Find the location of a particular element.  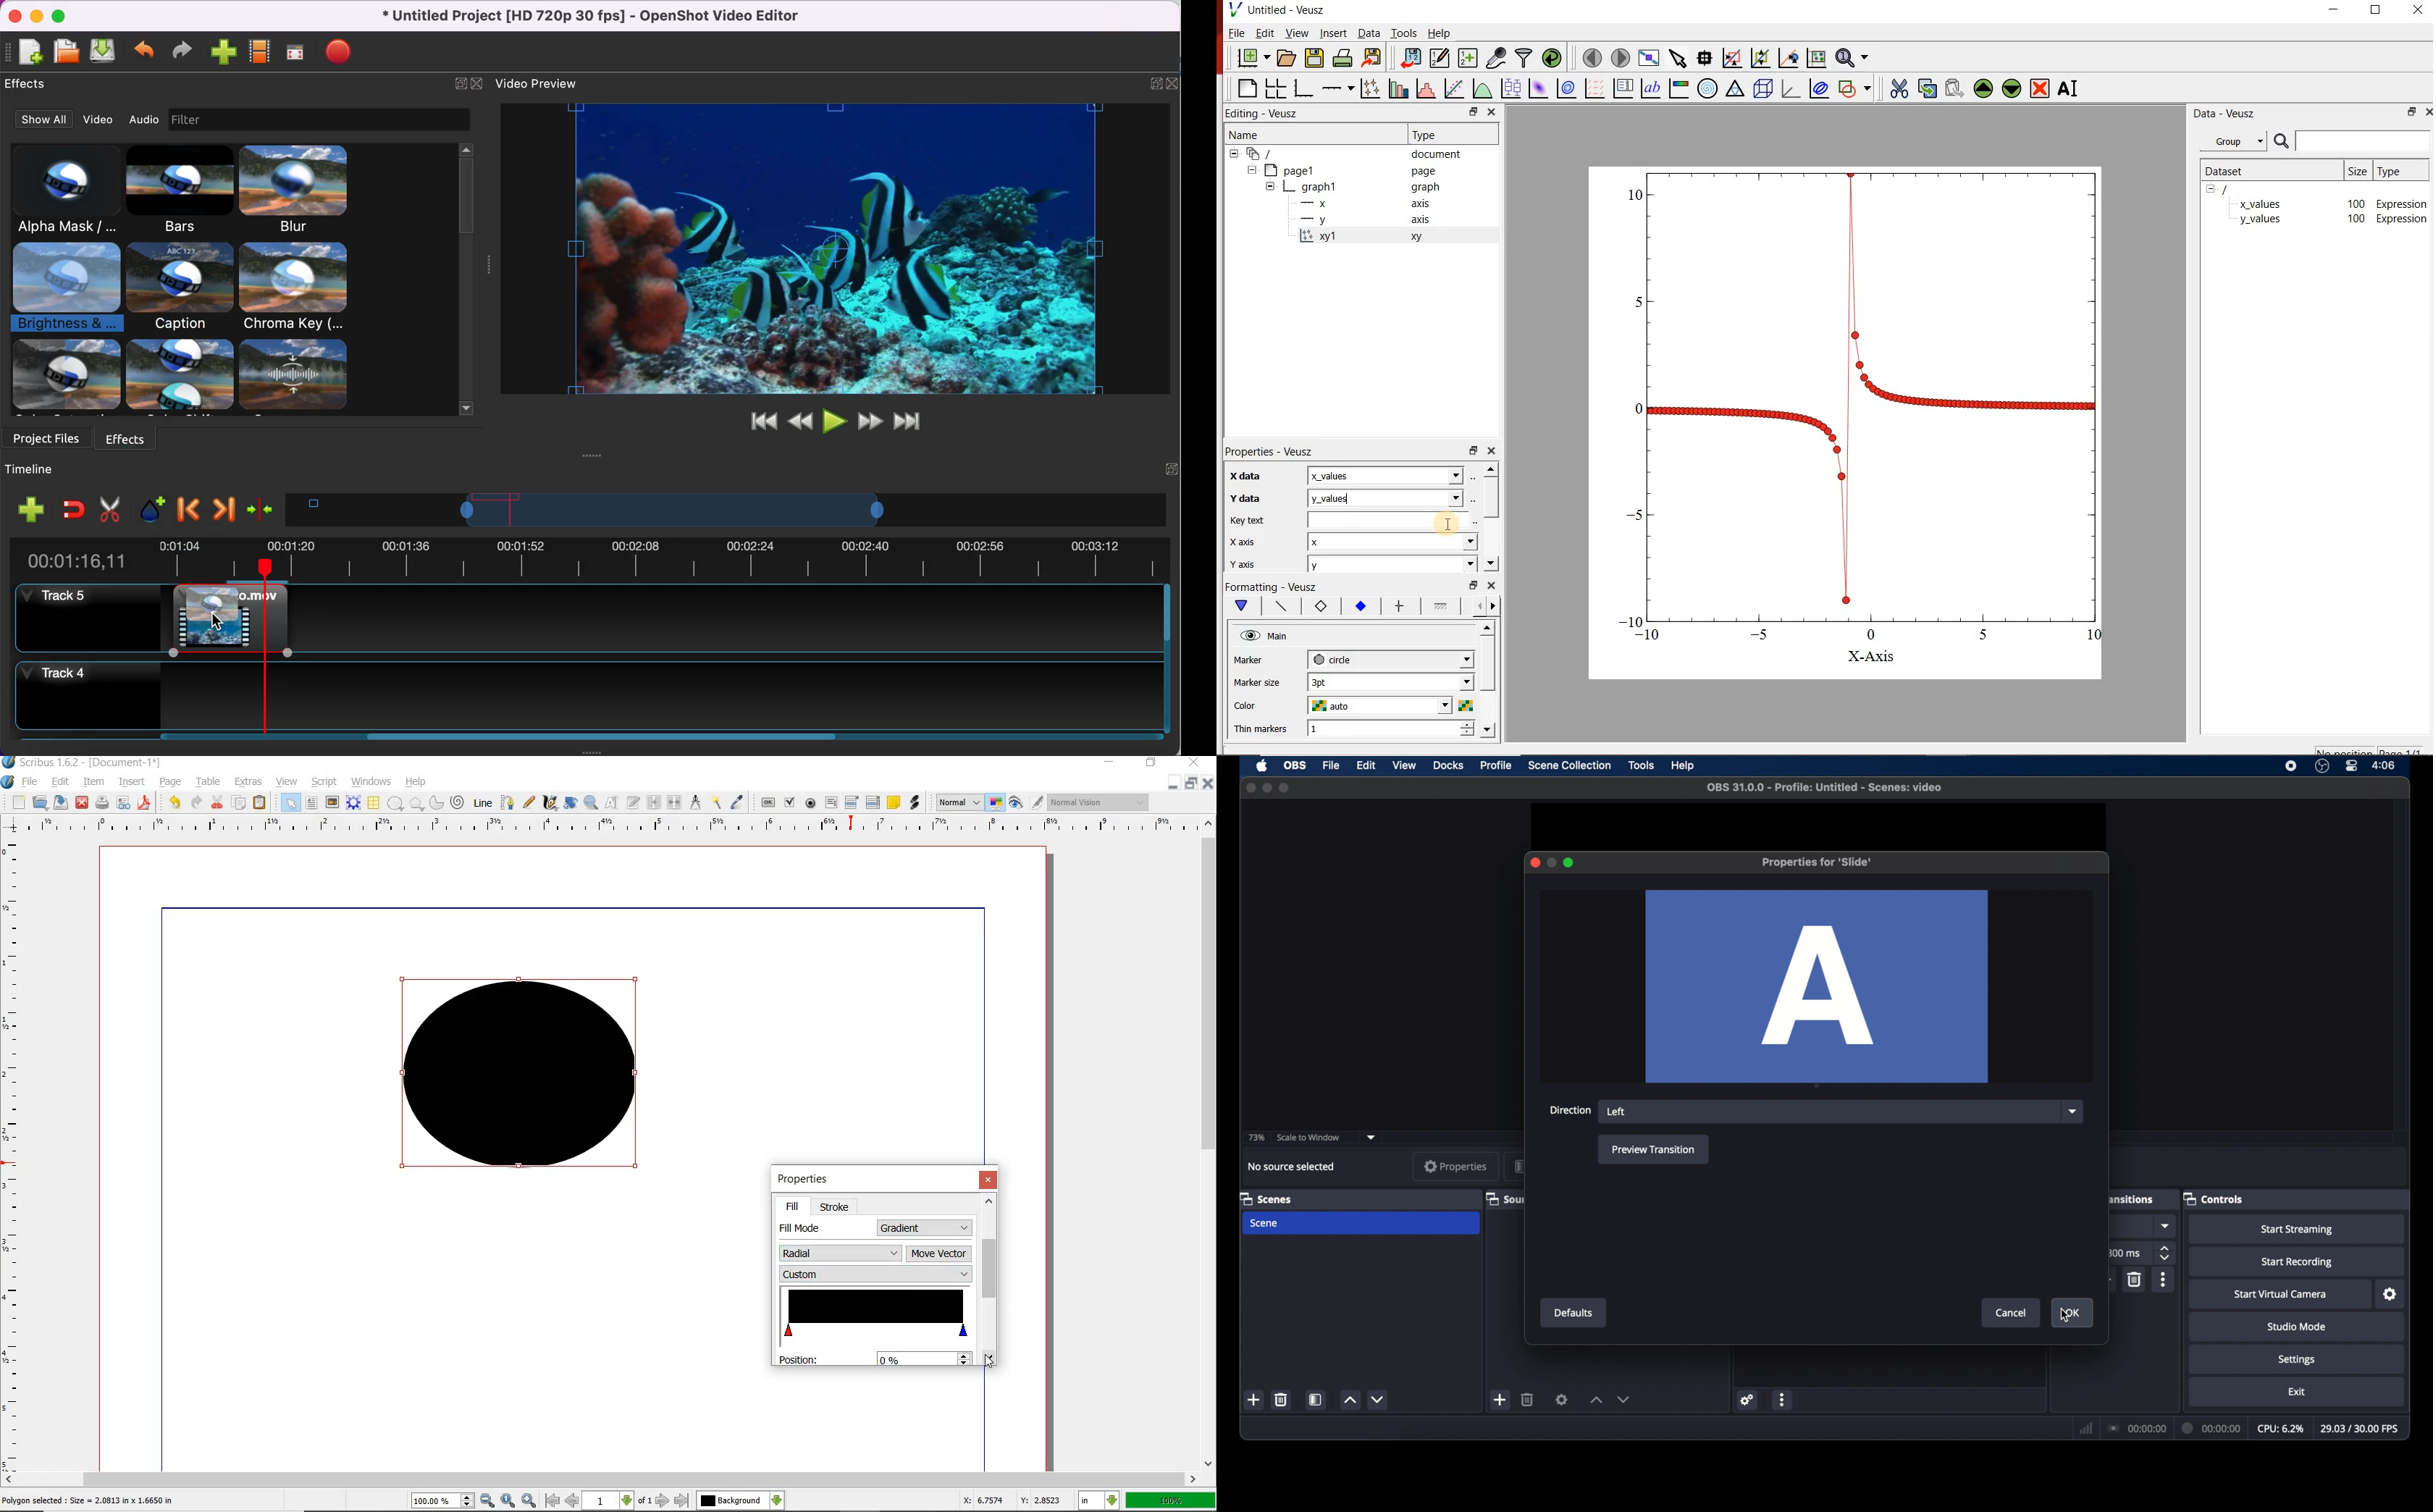

restore down is located at coordinates (2408, 112).